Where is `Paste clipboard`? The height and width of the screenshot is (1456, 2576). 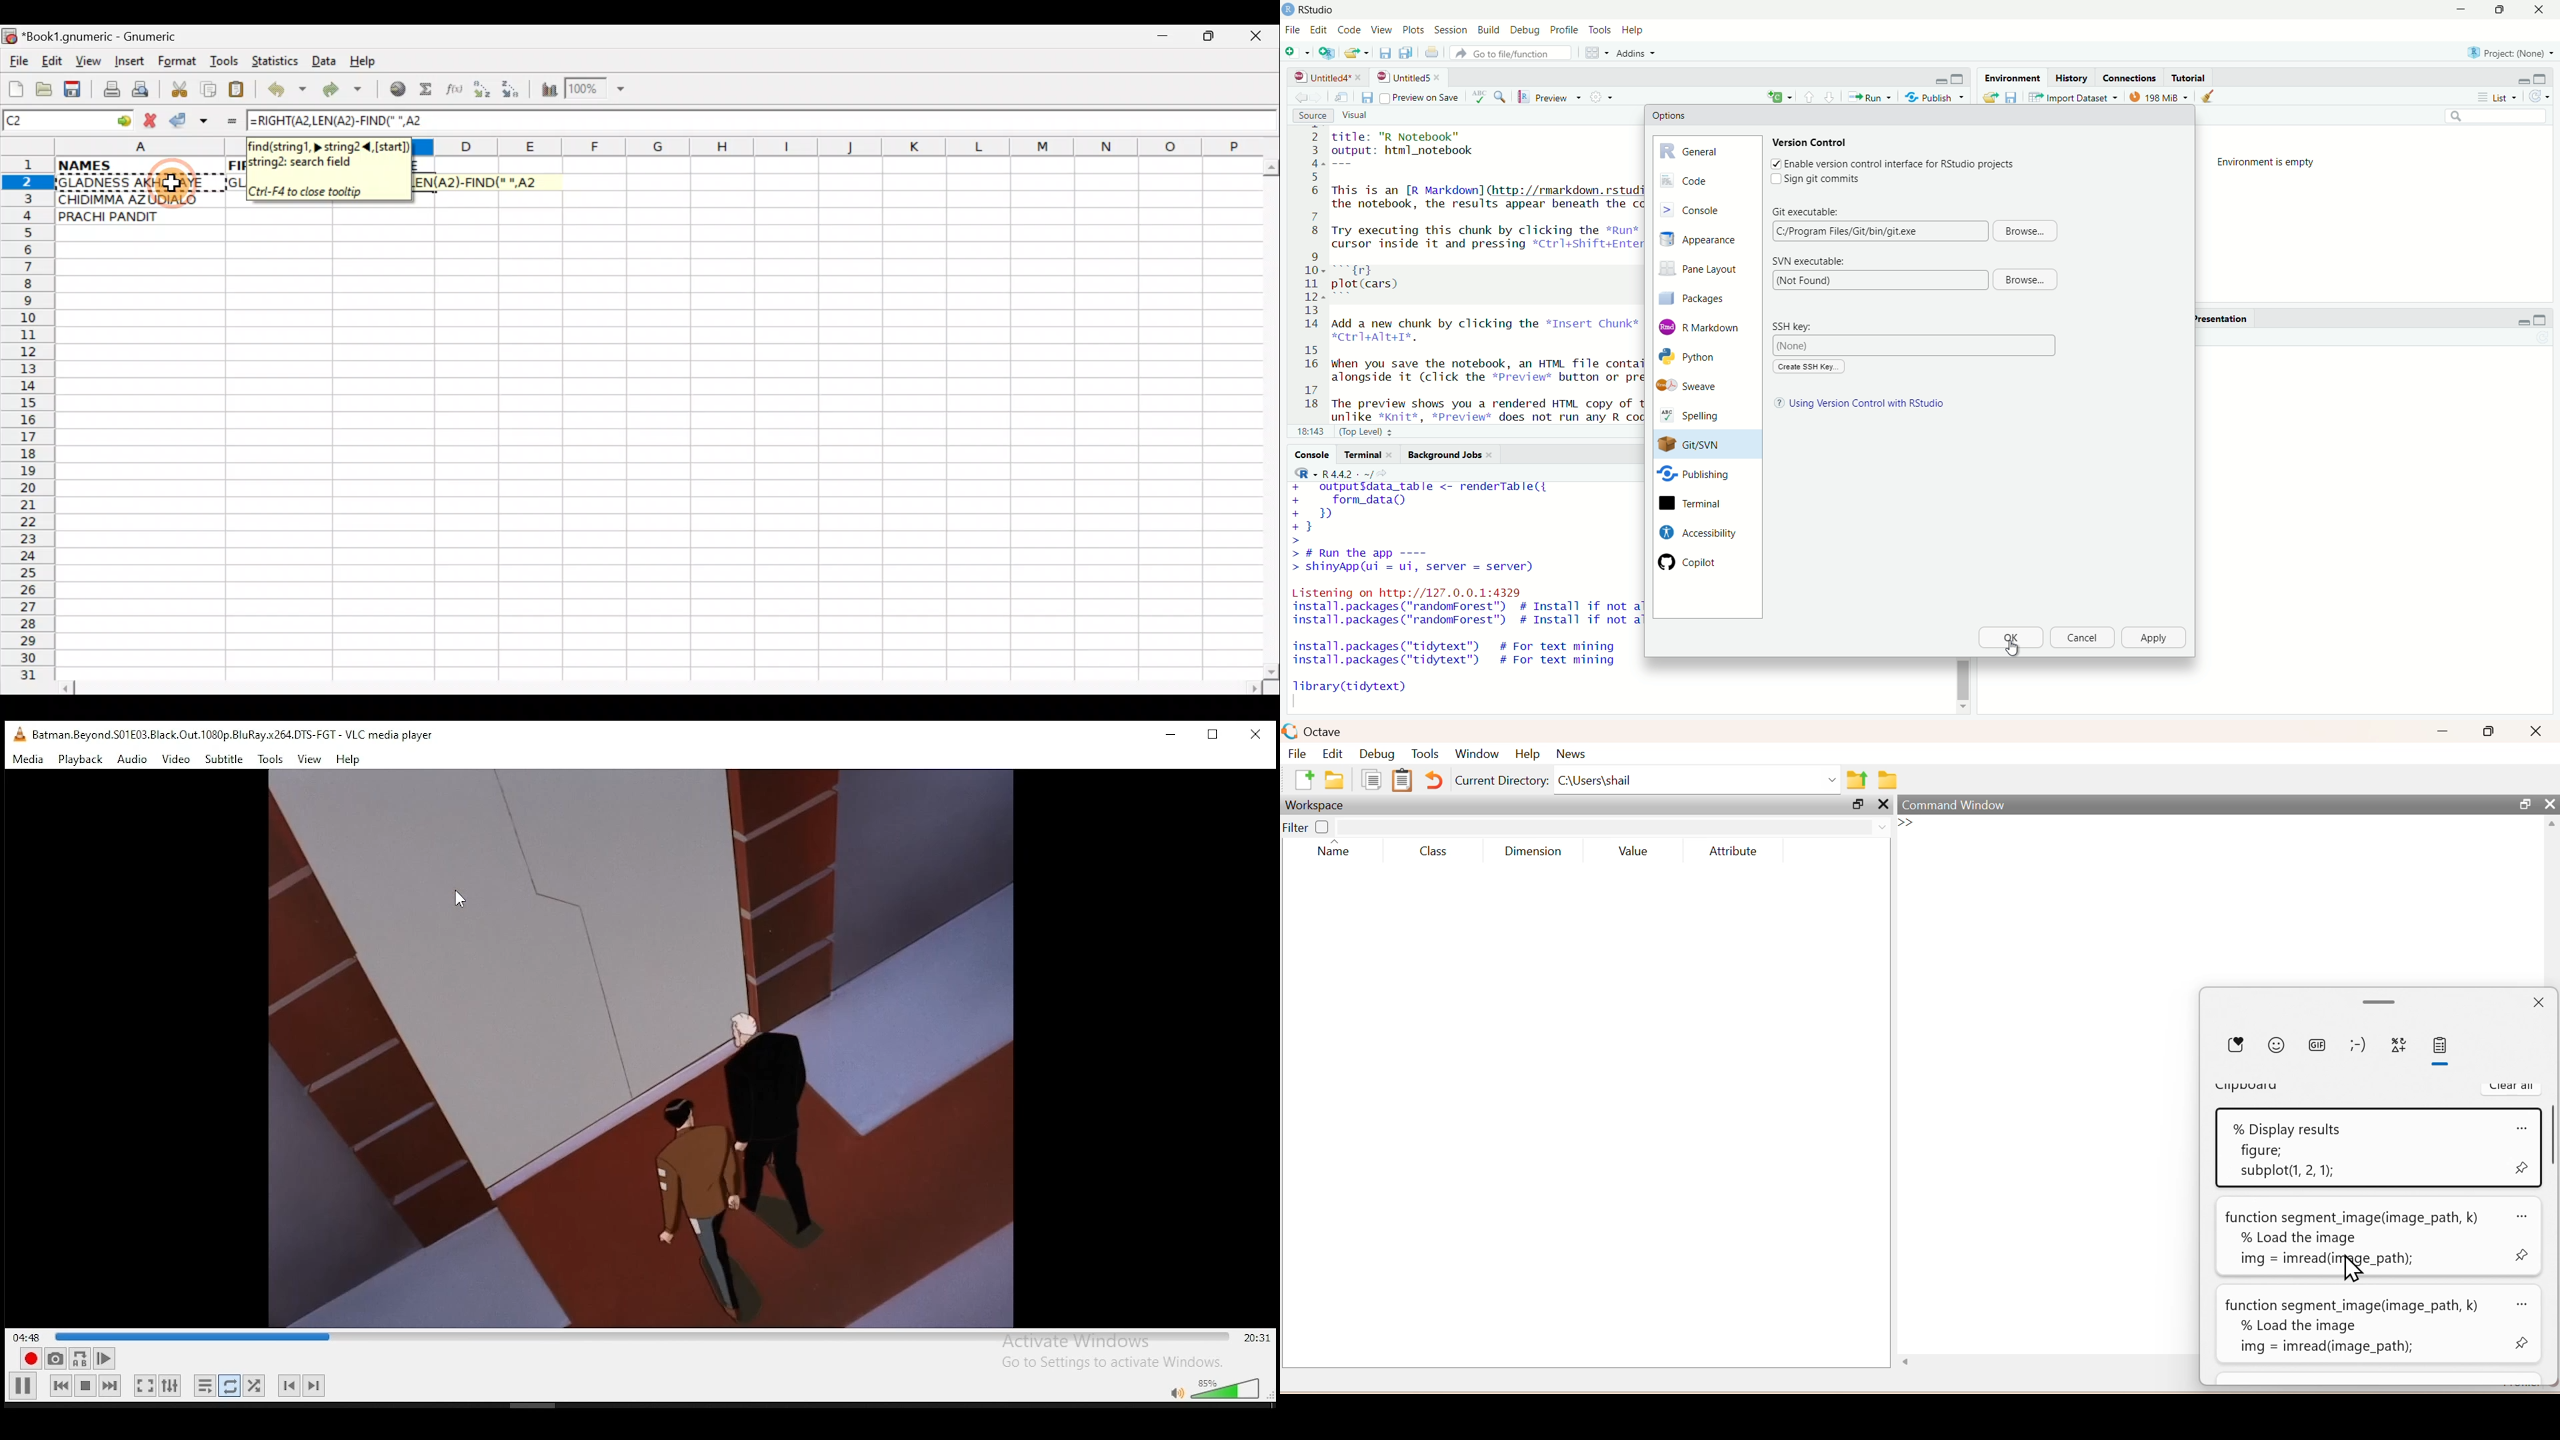
Paste clipboard is located at coordinates (241, 91).